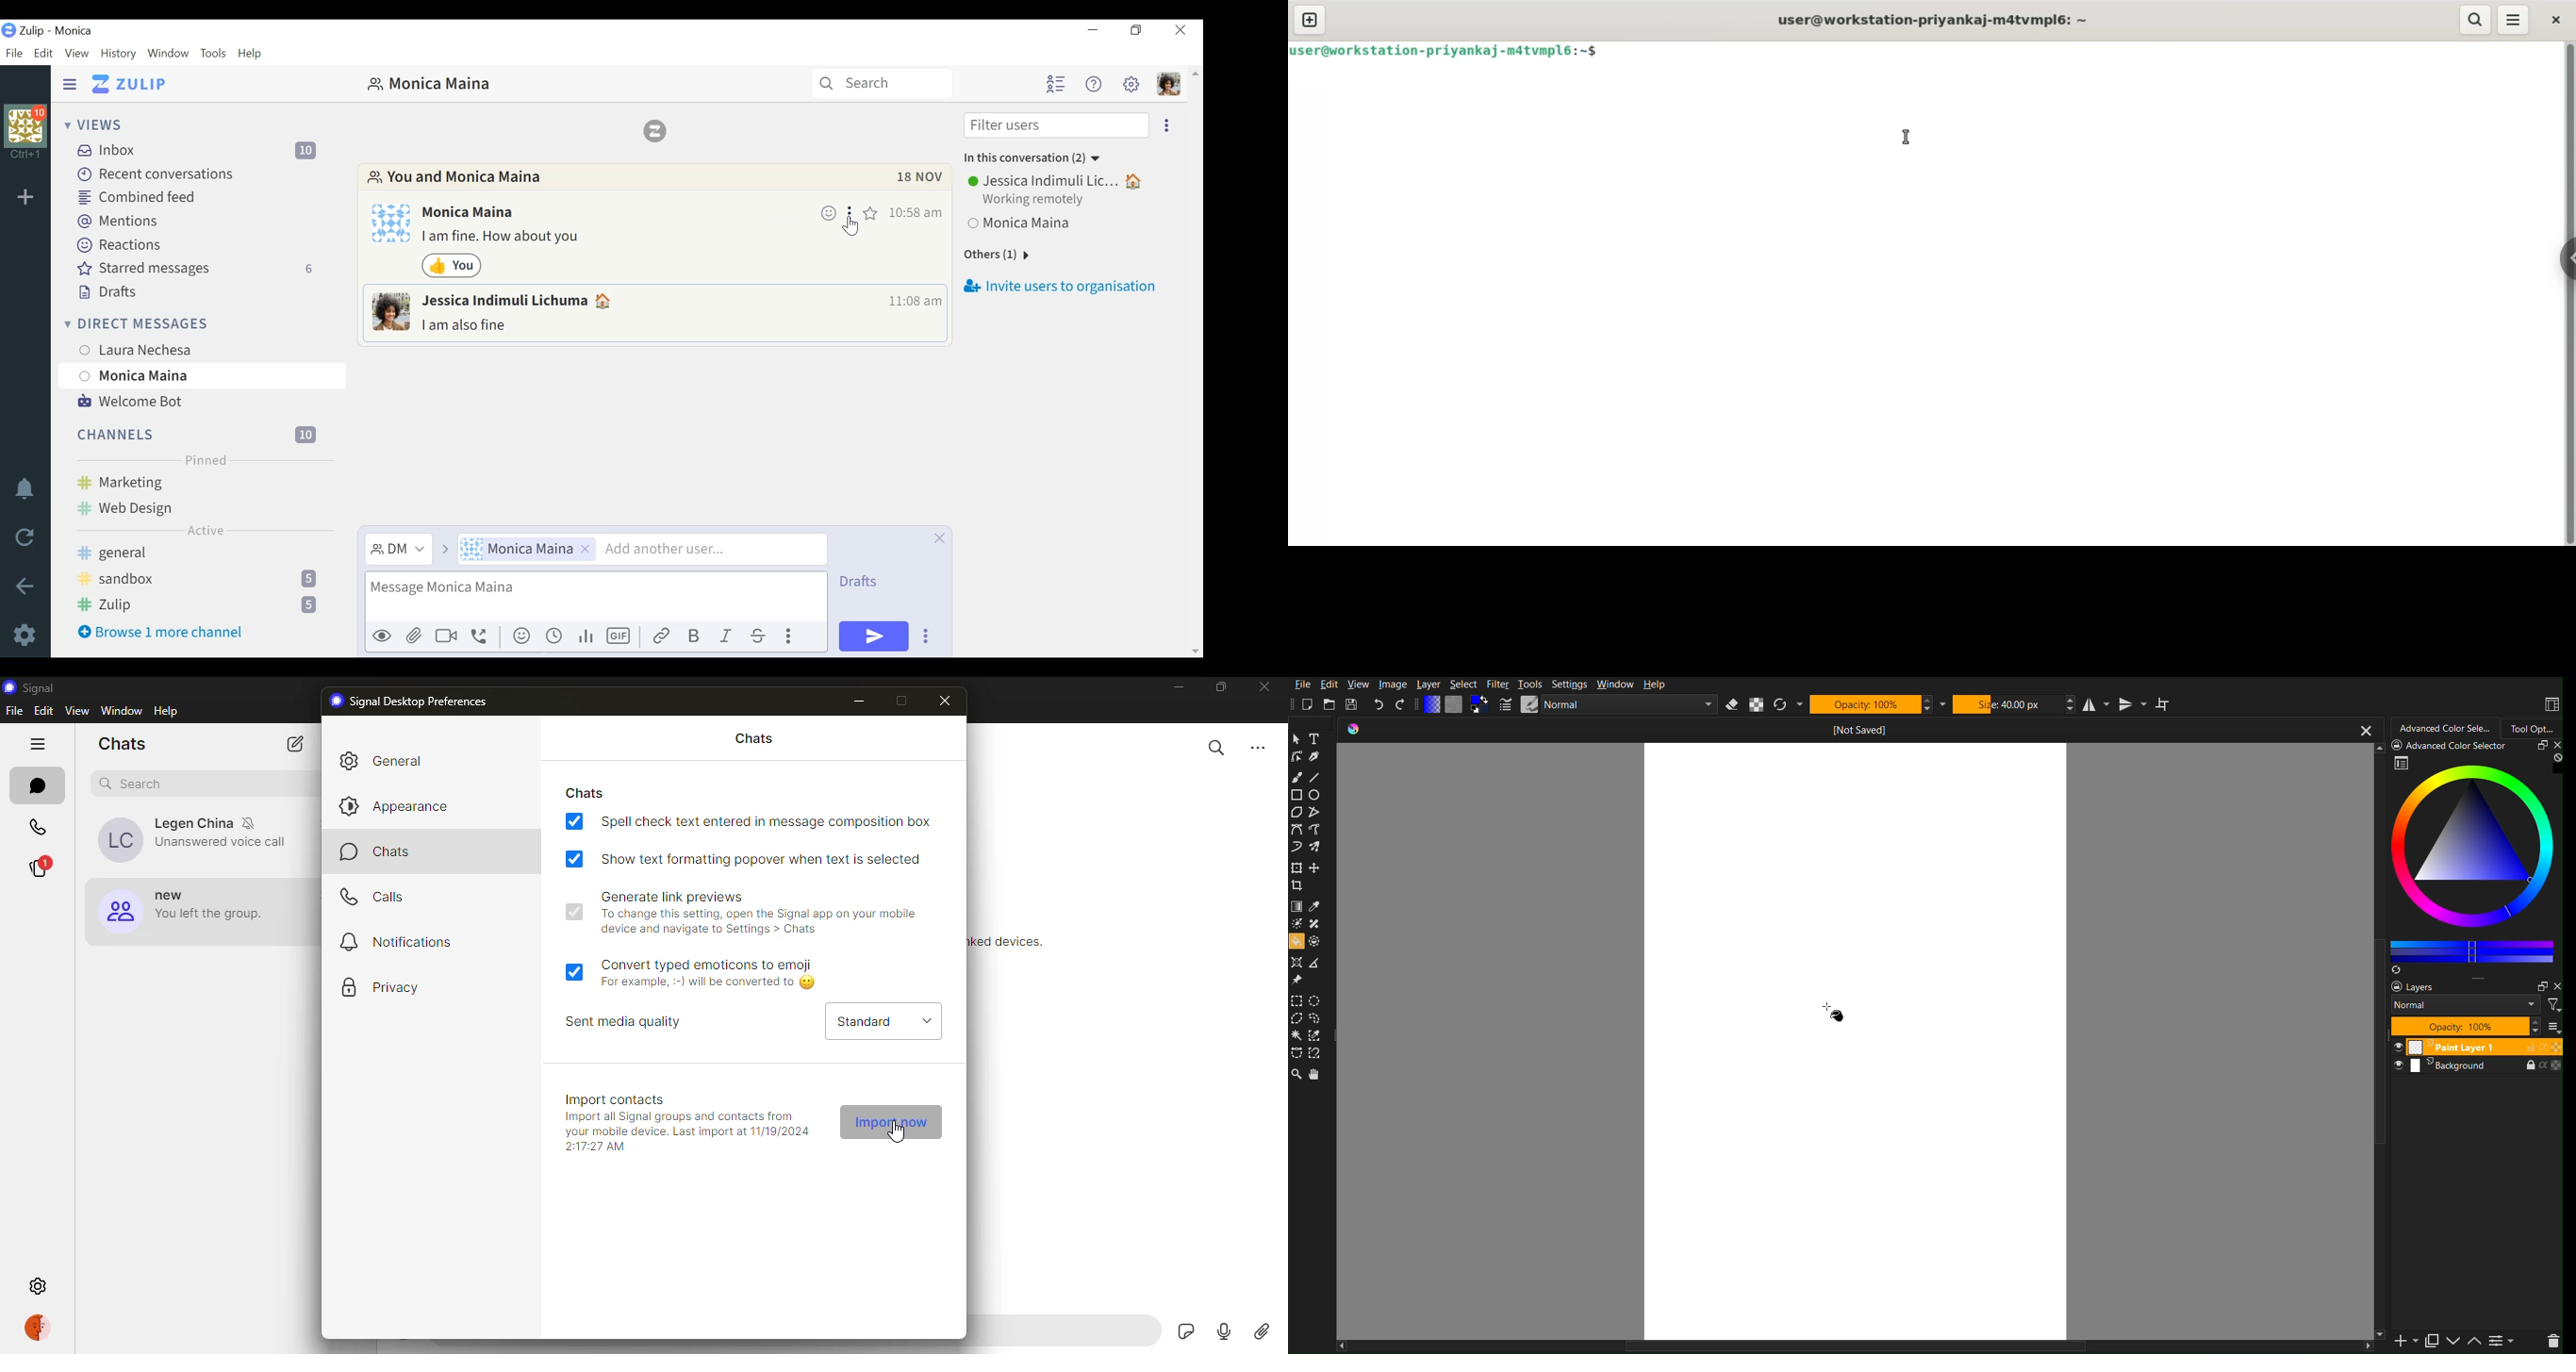  I want to click on new chat, so click(296, 742).